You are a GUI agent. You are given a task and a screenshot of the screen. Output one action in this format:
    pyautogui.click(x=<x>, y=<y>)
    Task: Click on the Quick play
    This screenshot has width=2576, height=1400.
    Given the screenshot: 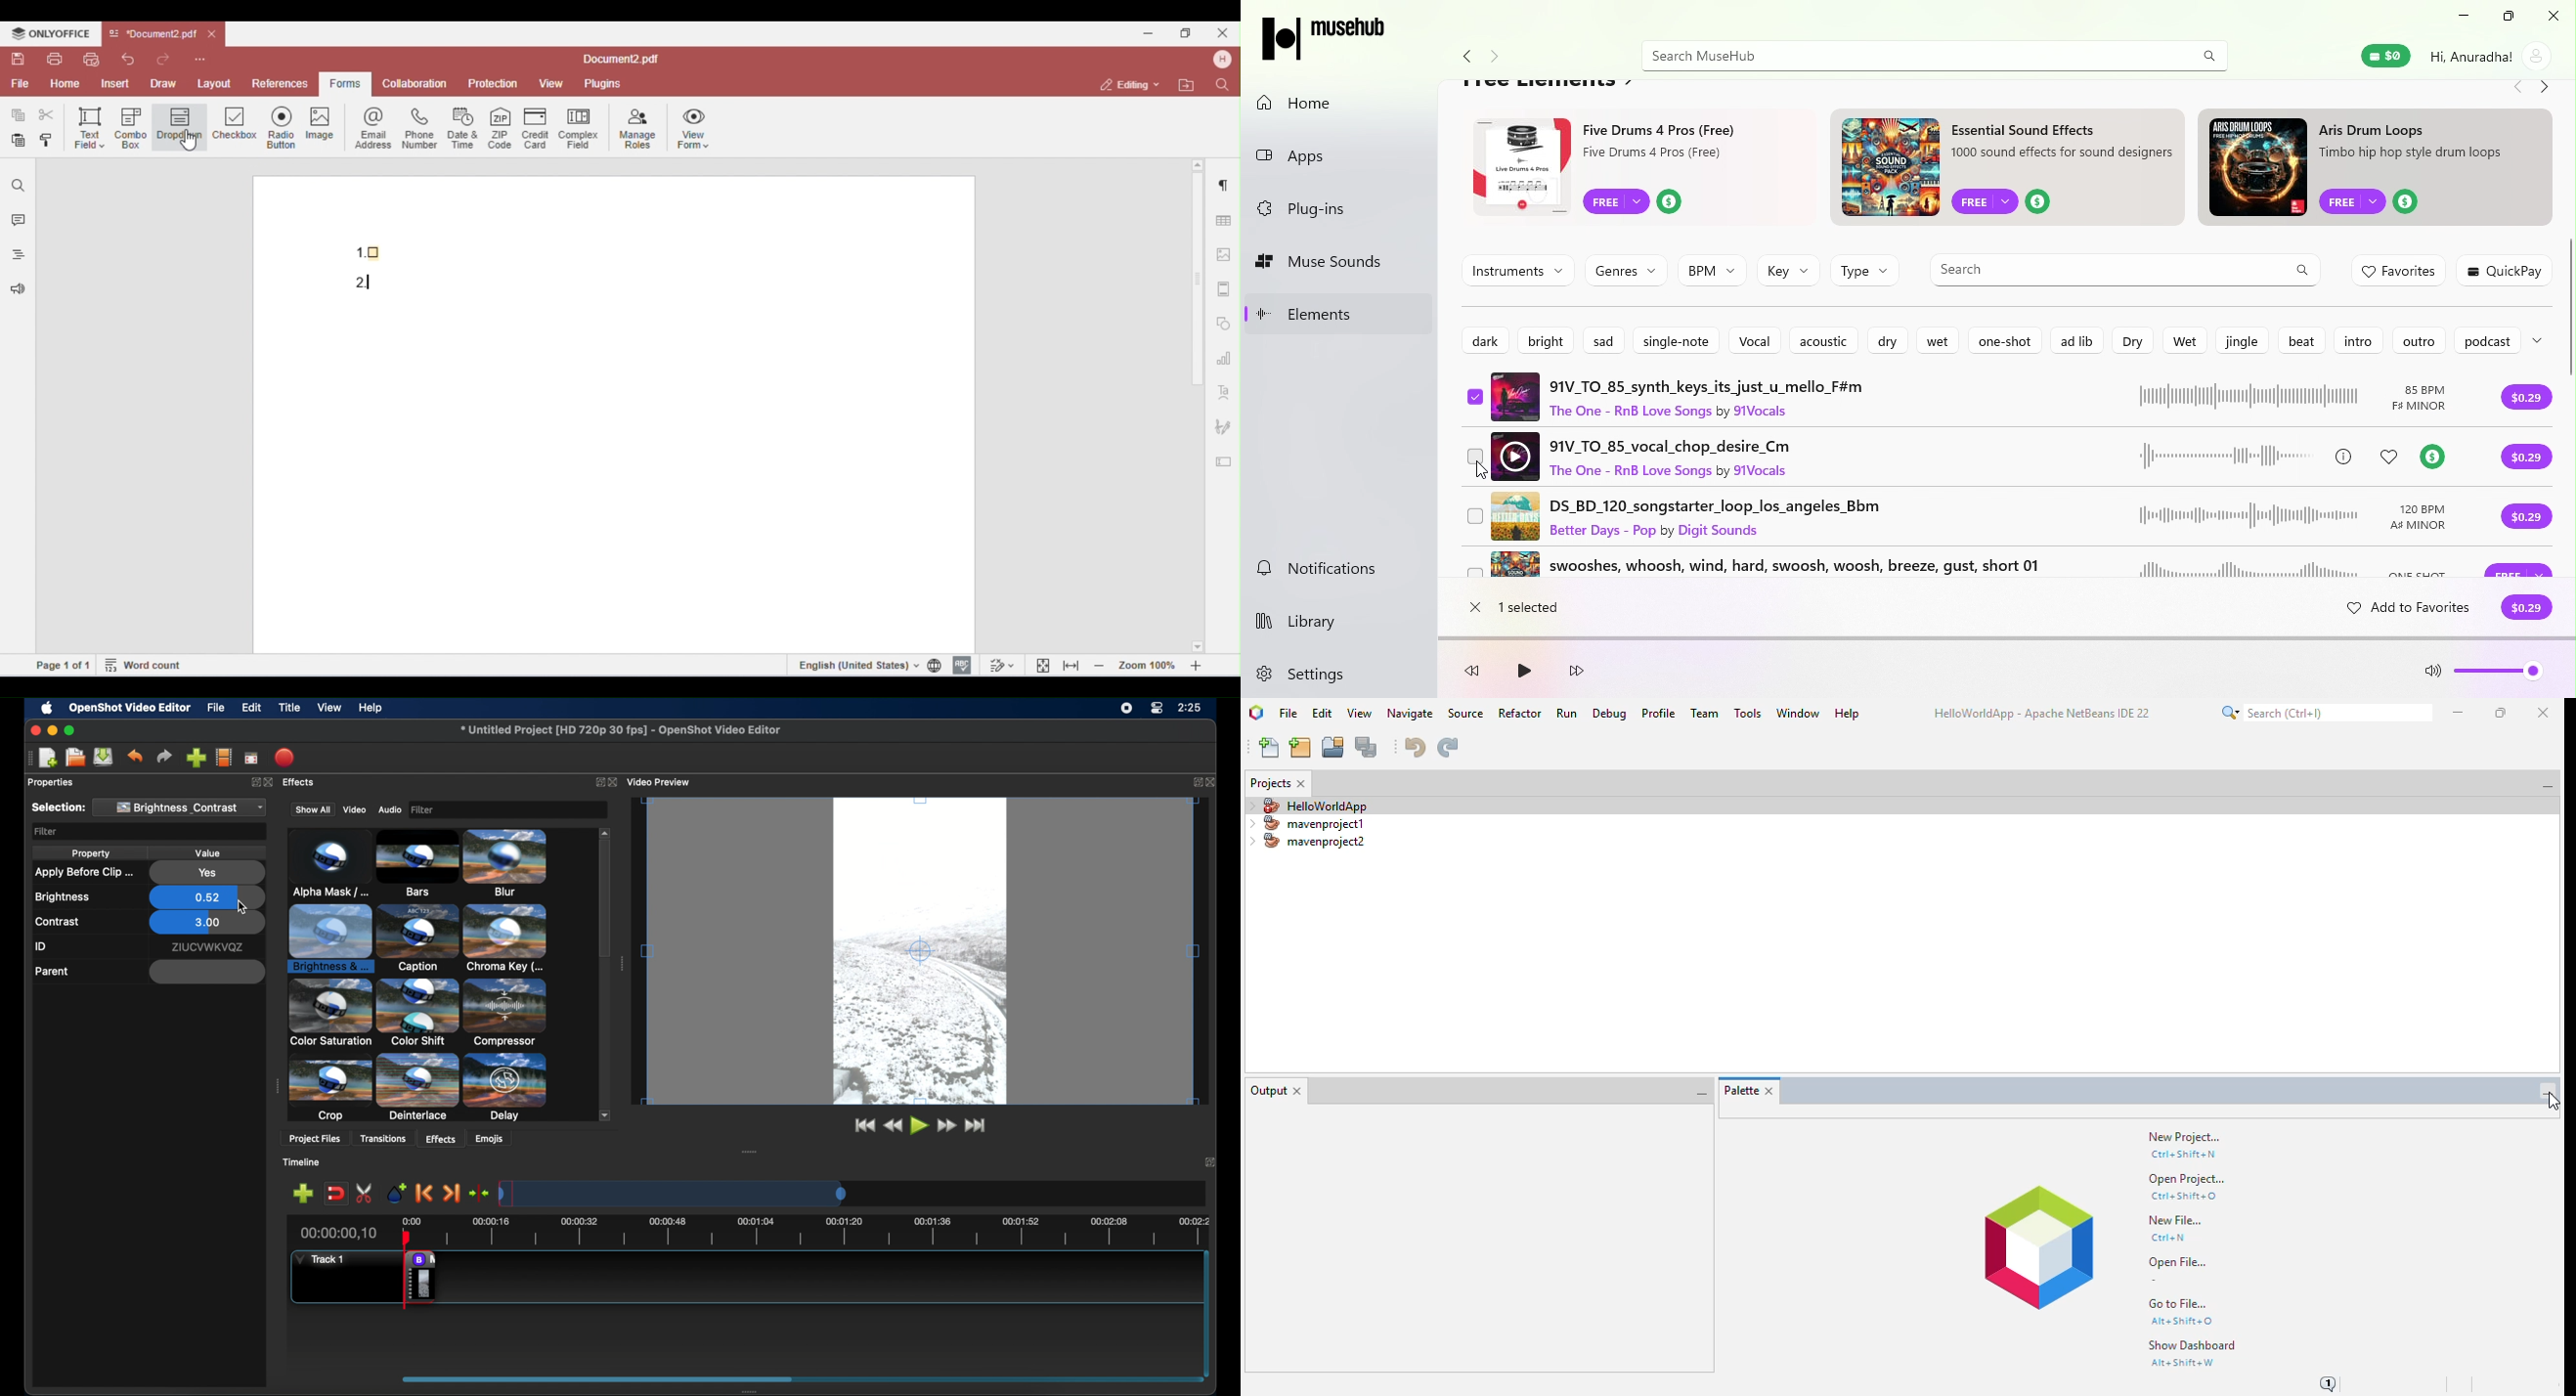 What is the action you would take?
    pyautogui.click(x=2507, y=270)
    